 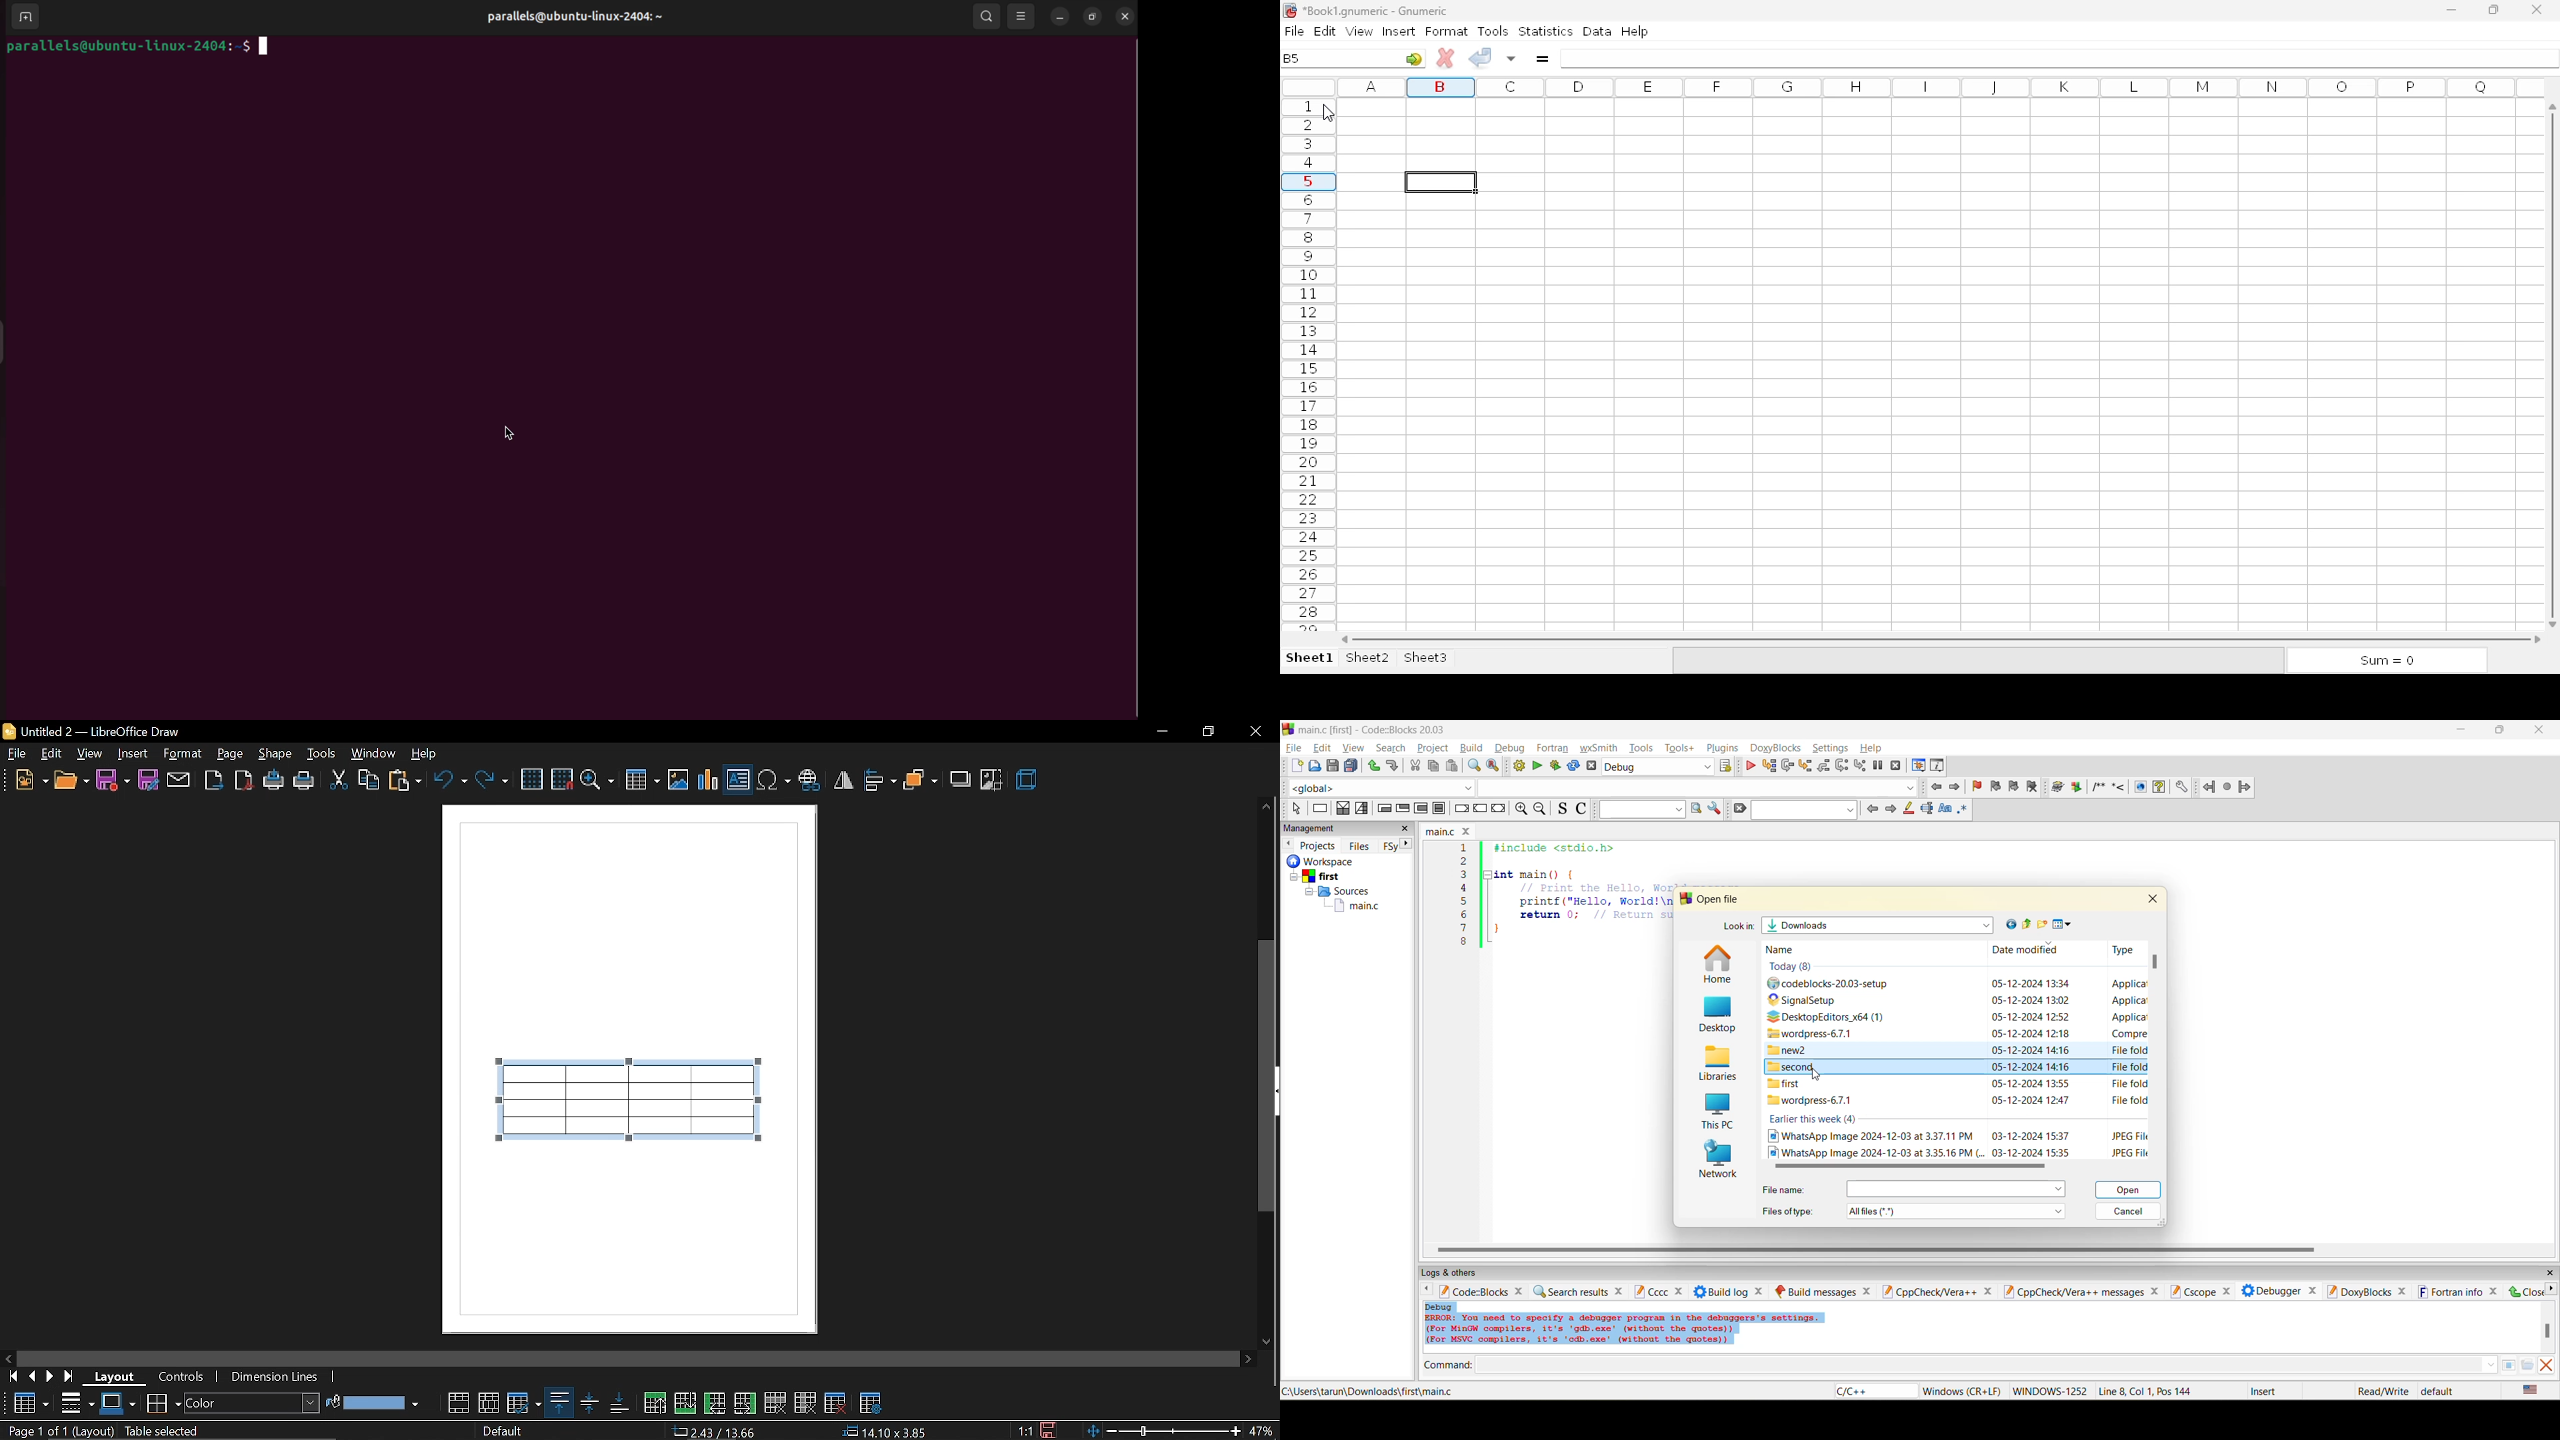 I want to click on exit condition loop, so click(x=1403, y=809).